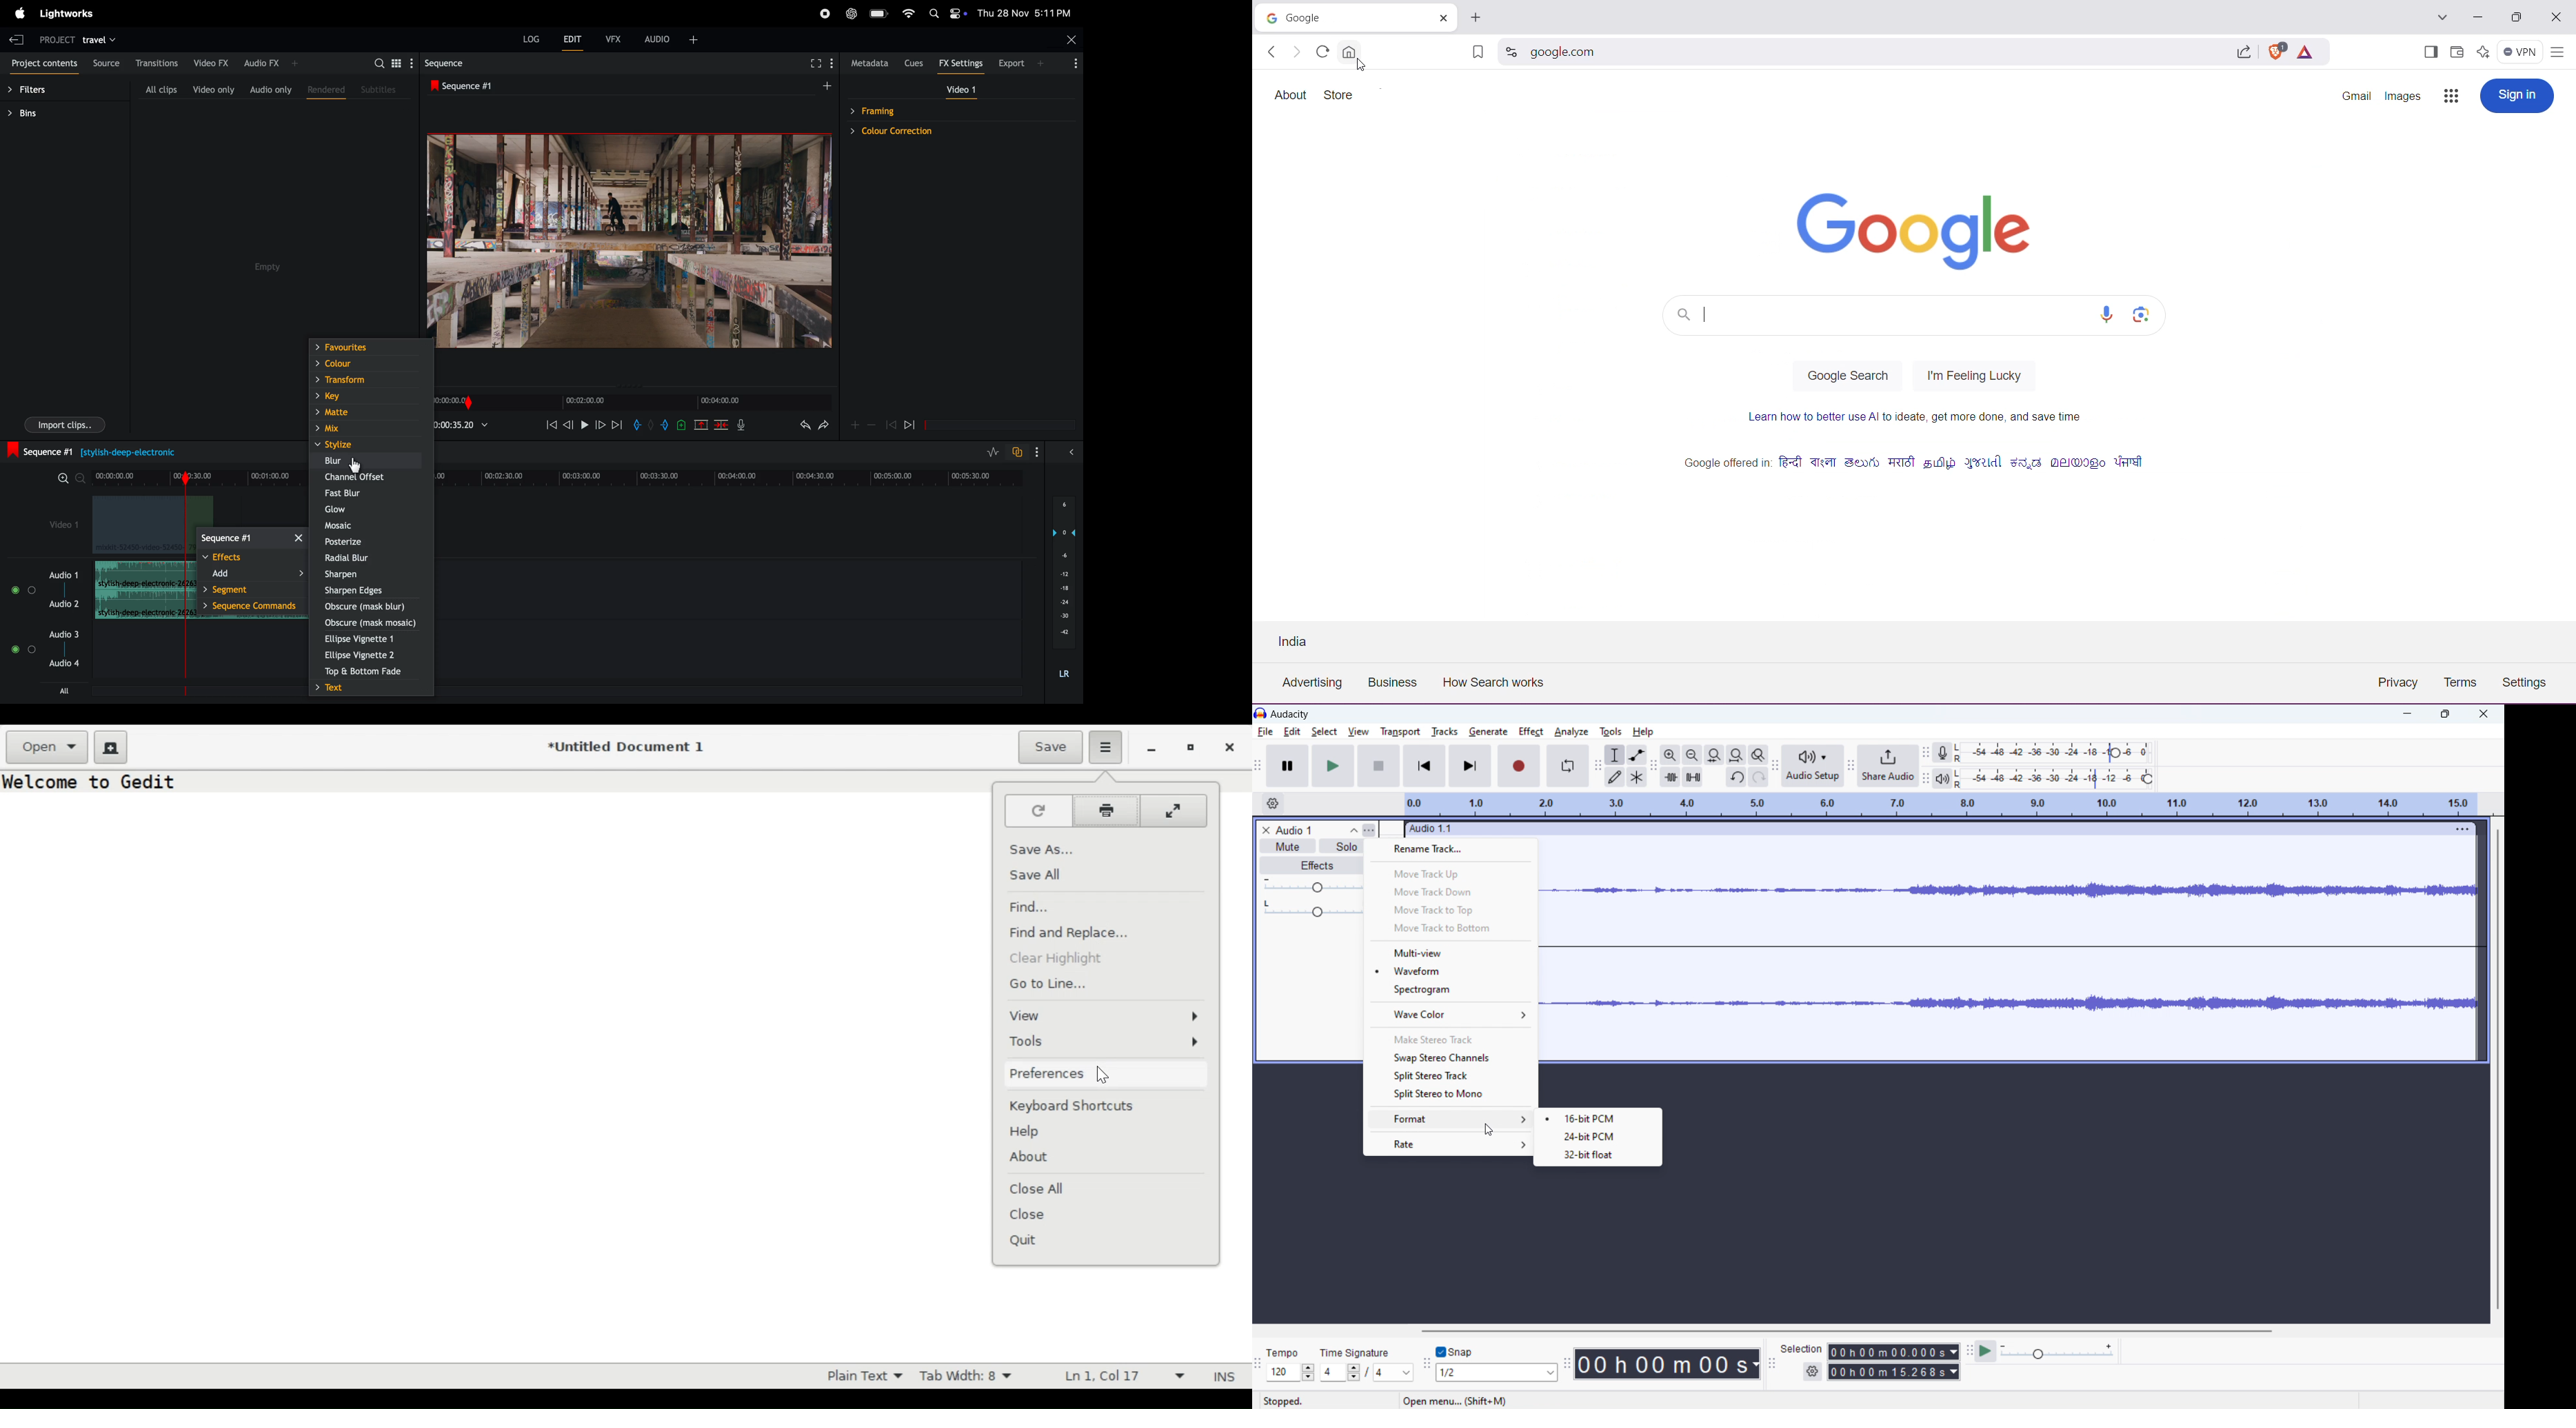 The width and height of the screenshot is (2576, 1428). I want to click on minimize, so click(1150, 748).